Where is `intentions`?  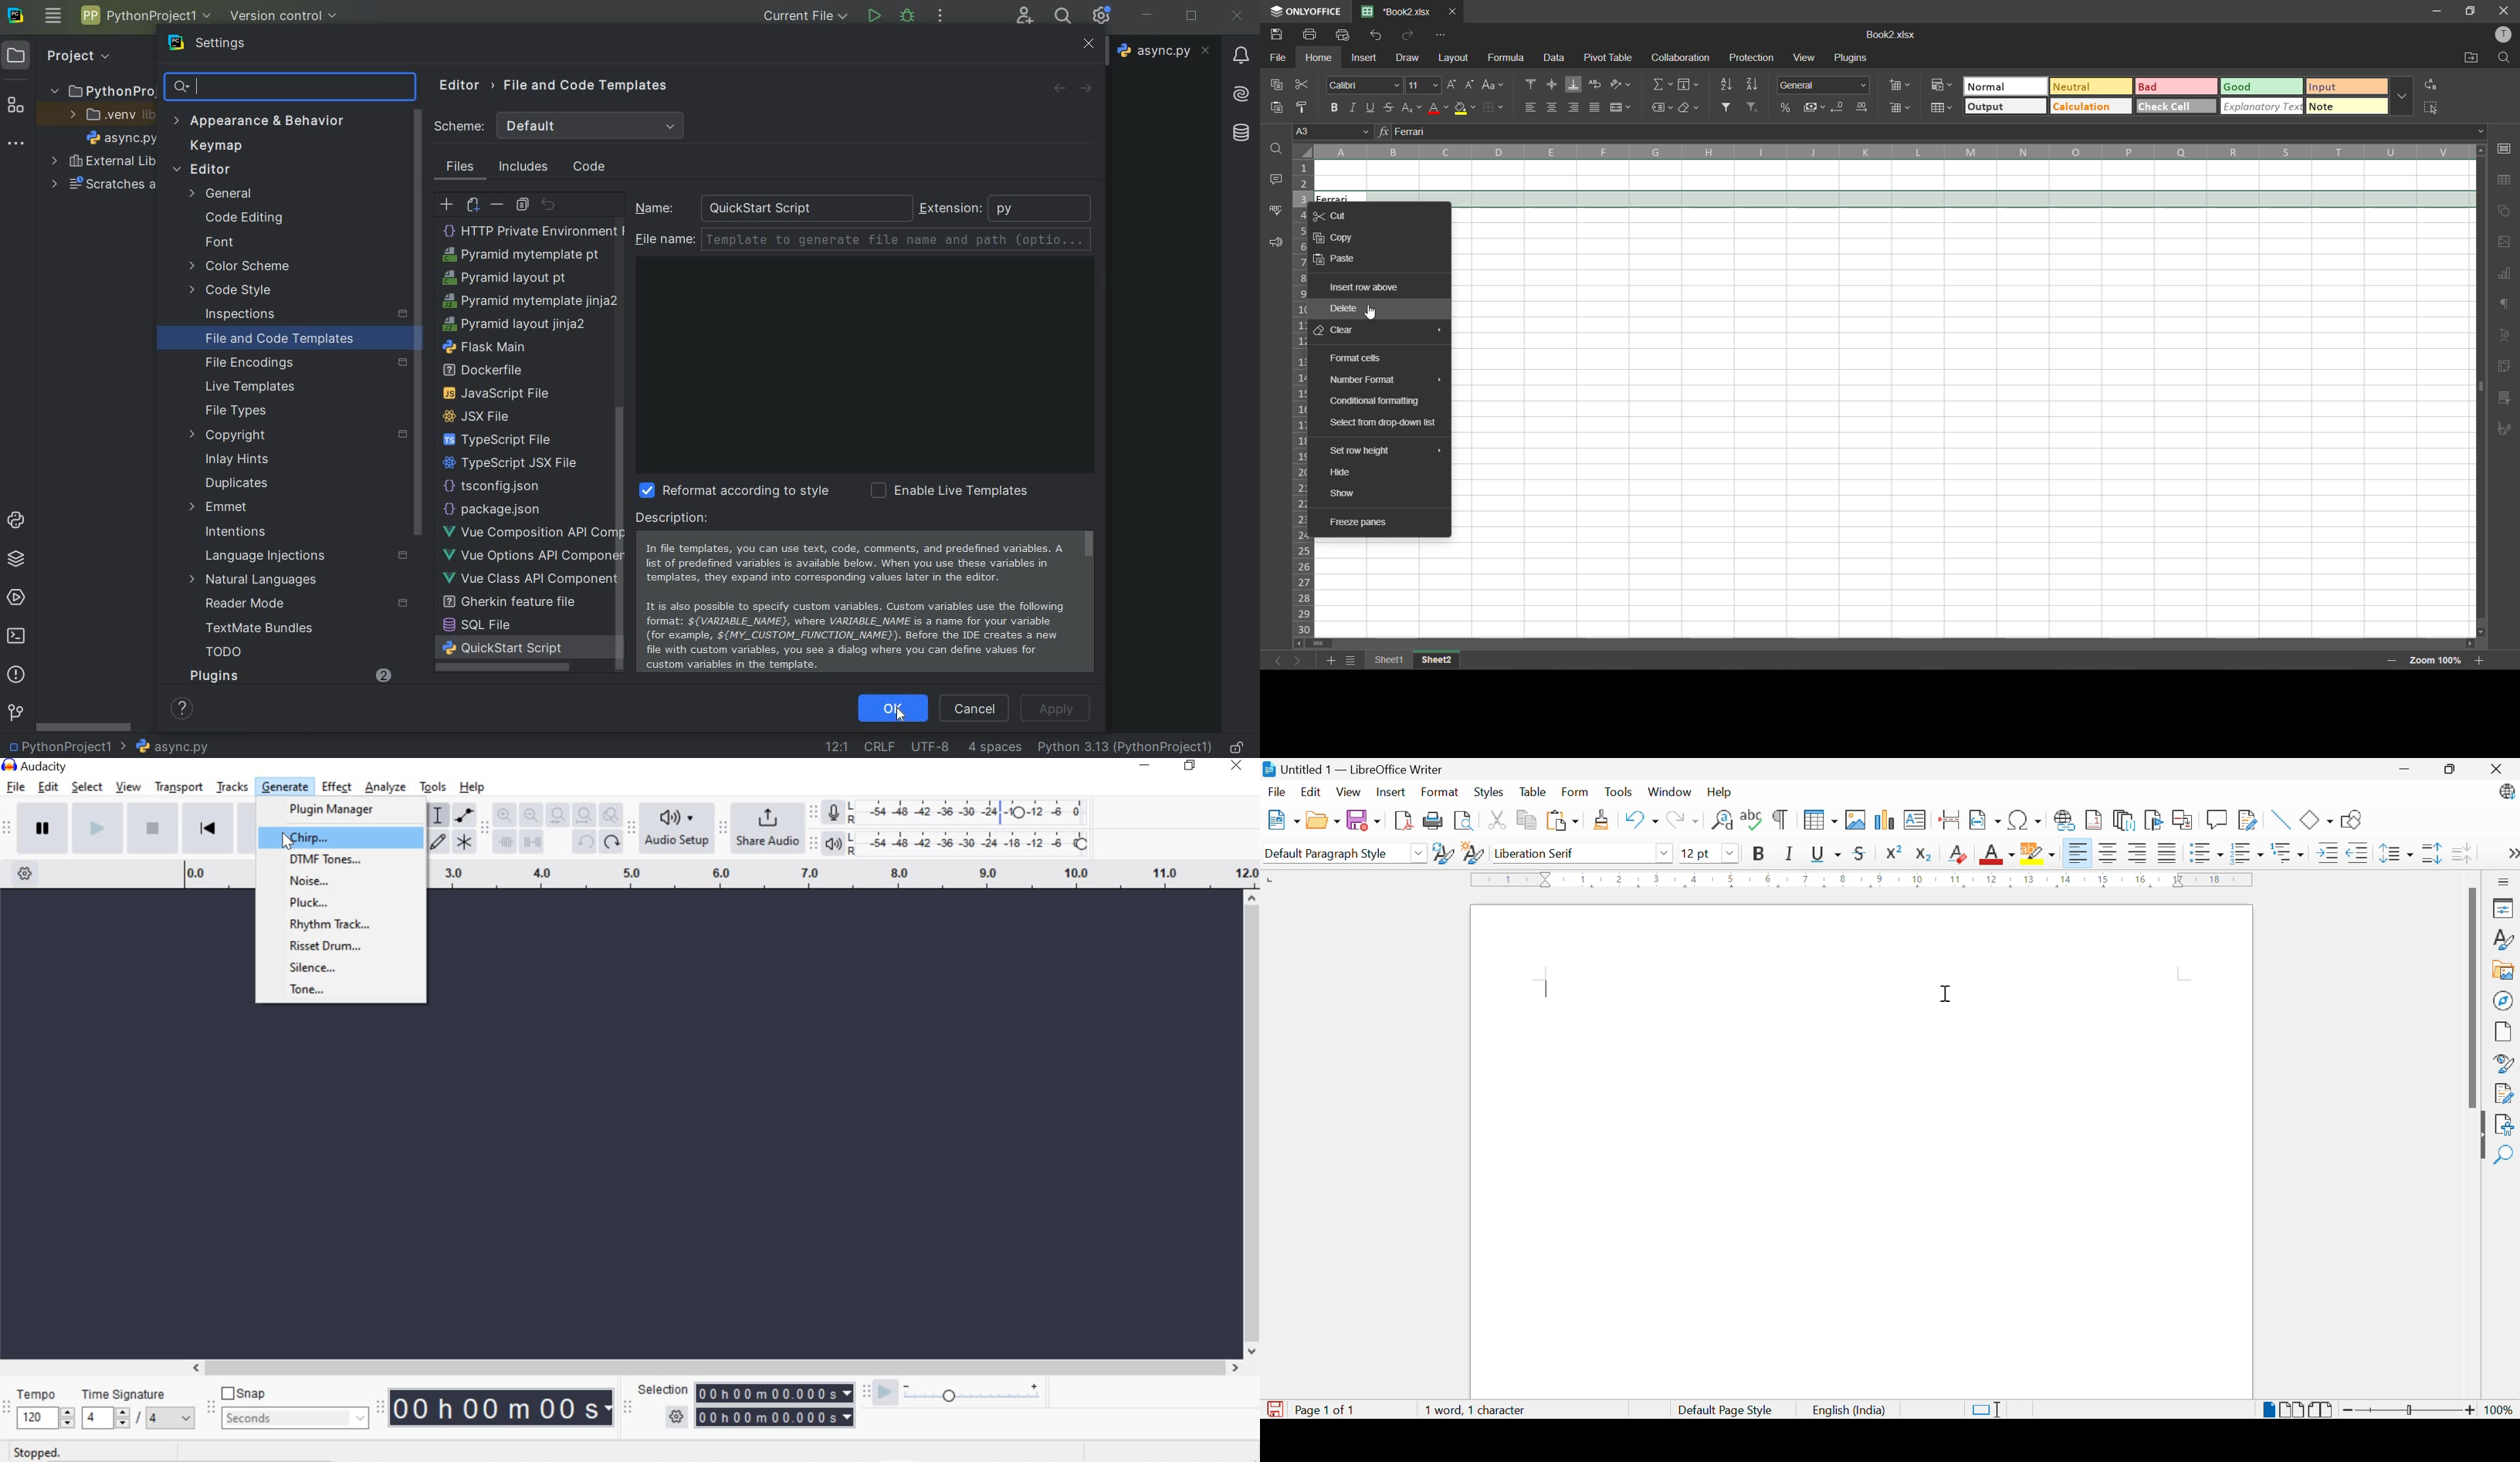 intentions is located at coordinates (249, 533).